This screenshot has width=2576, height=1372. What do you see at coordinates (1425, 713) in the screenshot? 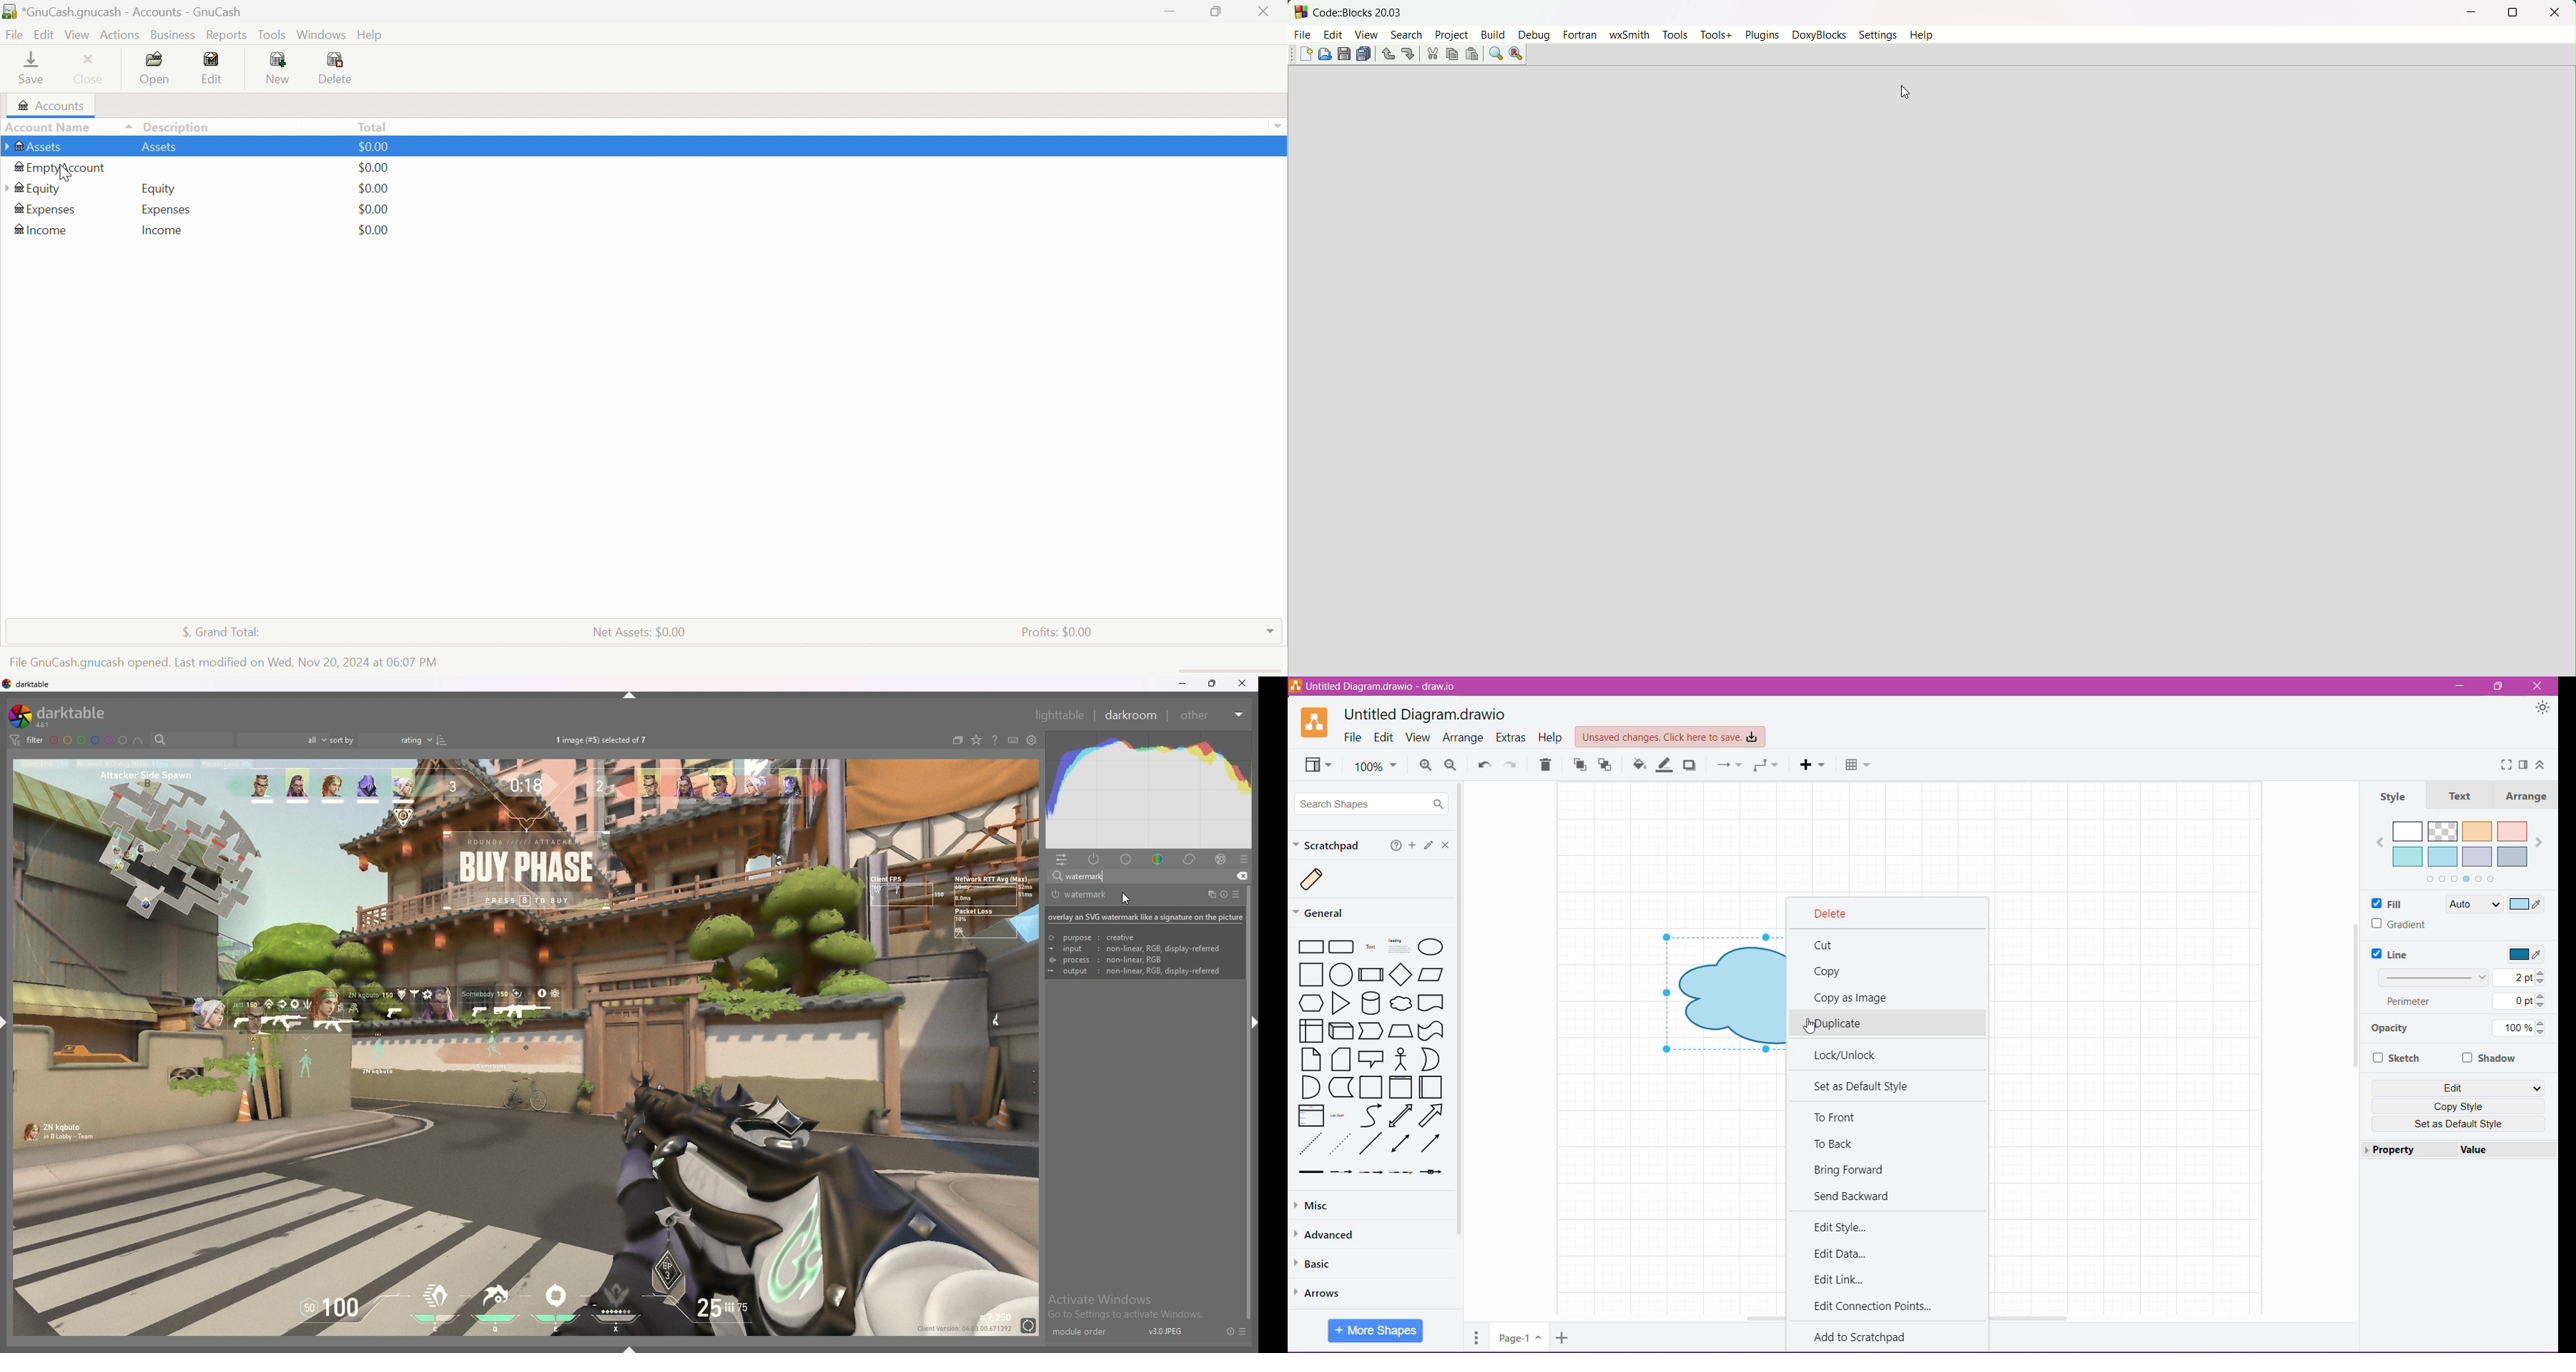
I see `Untitled Diagram.draw.io` at bounding box center [1425, 713].